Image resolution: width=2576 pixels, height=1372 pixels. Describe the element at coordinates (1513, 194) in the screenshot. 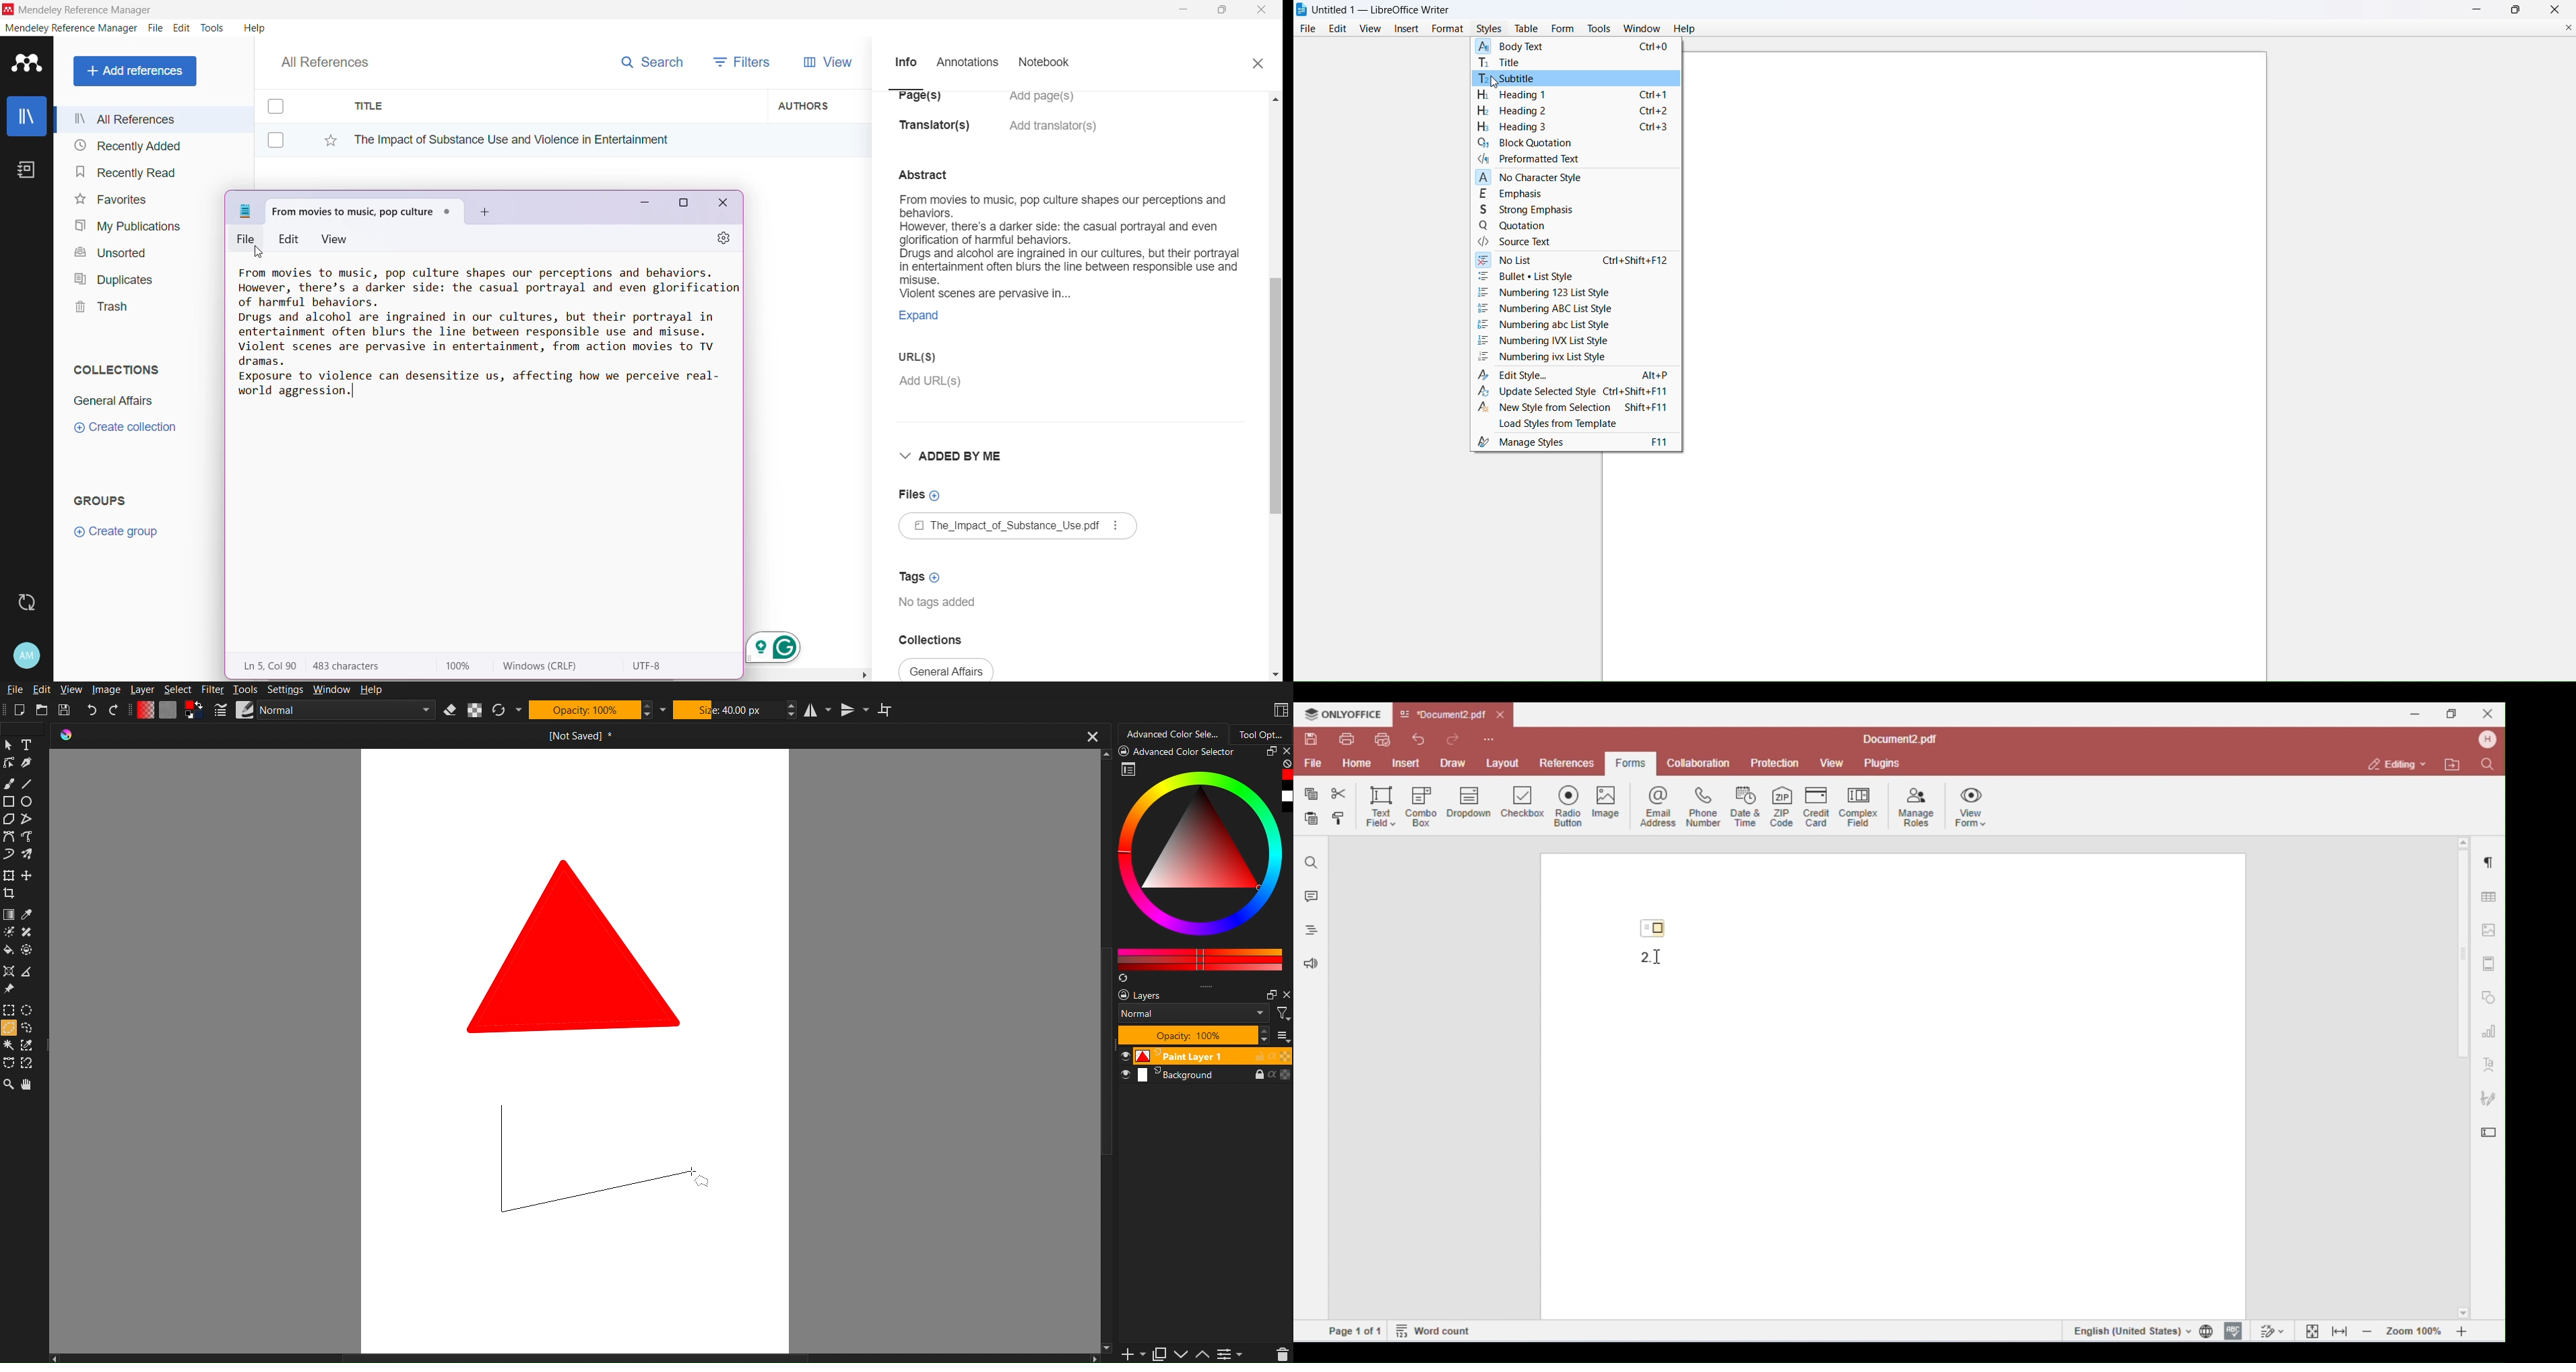

I see `emphasis` at that location.